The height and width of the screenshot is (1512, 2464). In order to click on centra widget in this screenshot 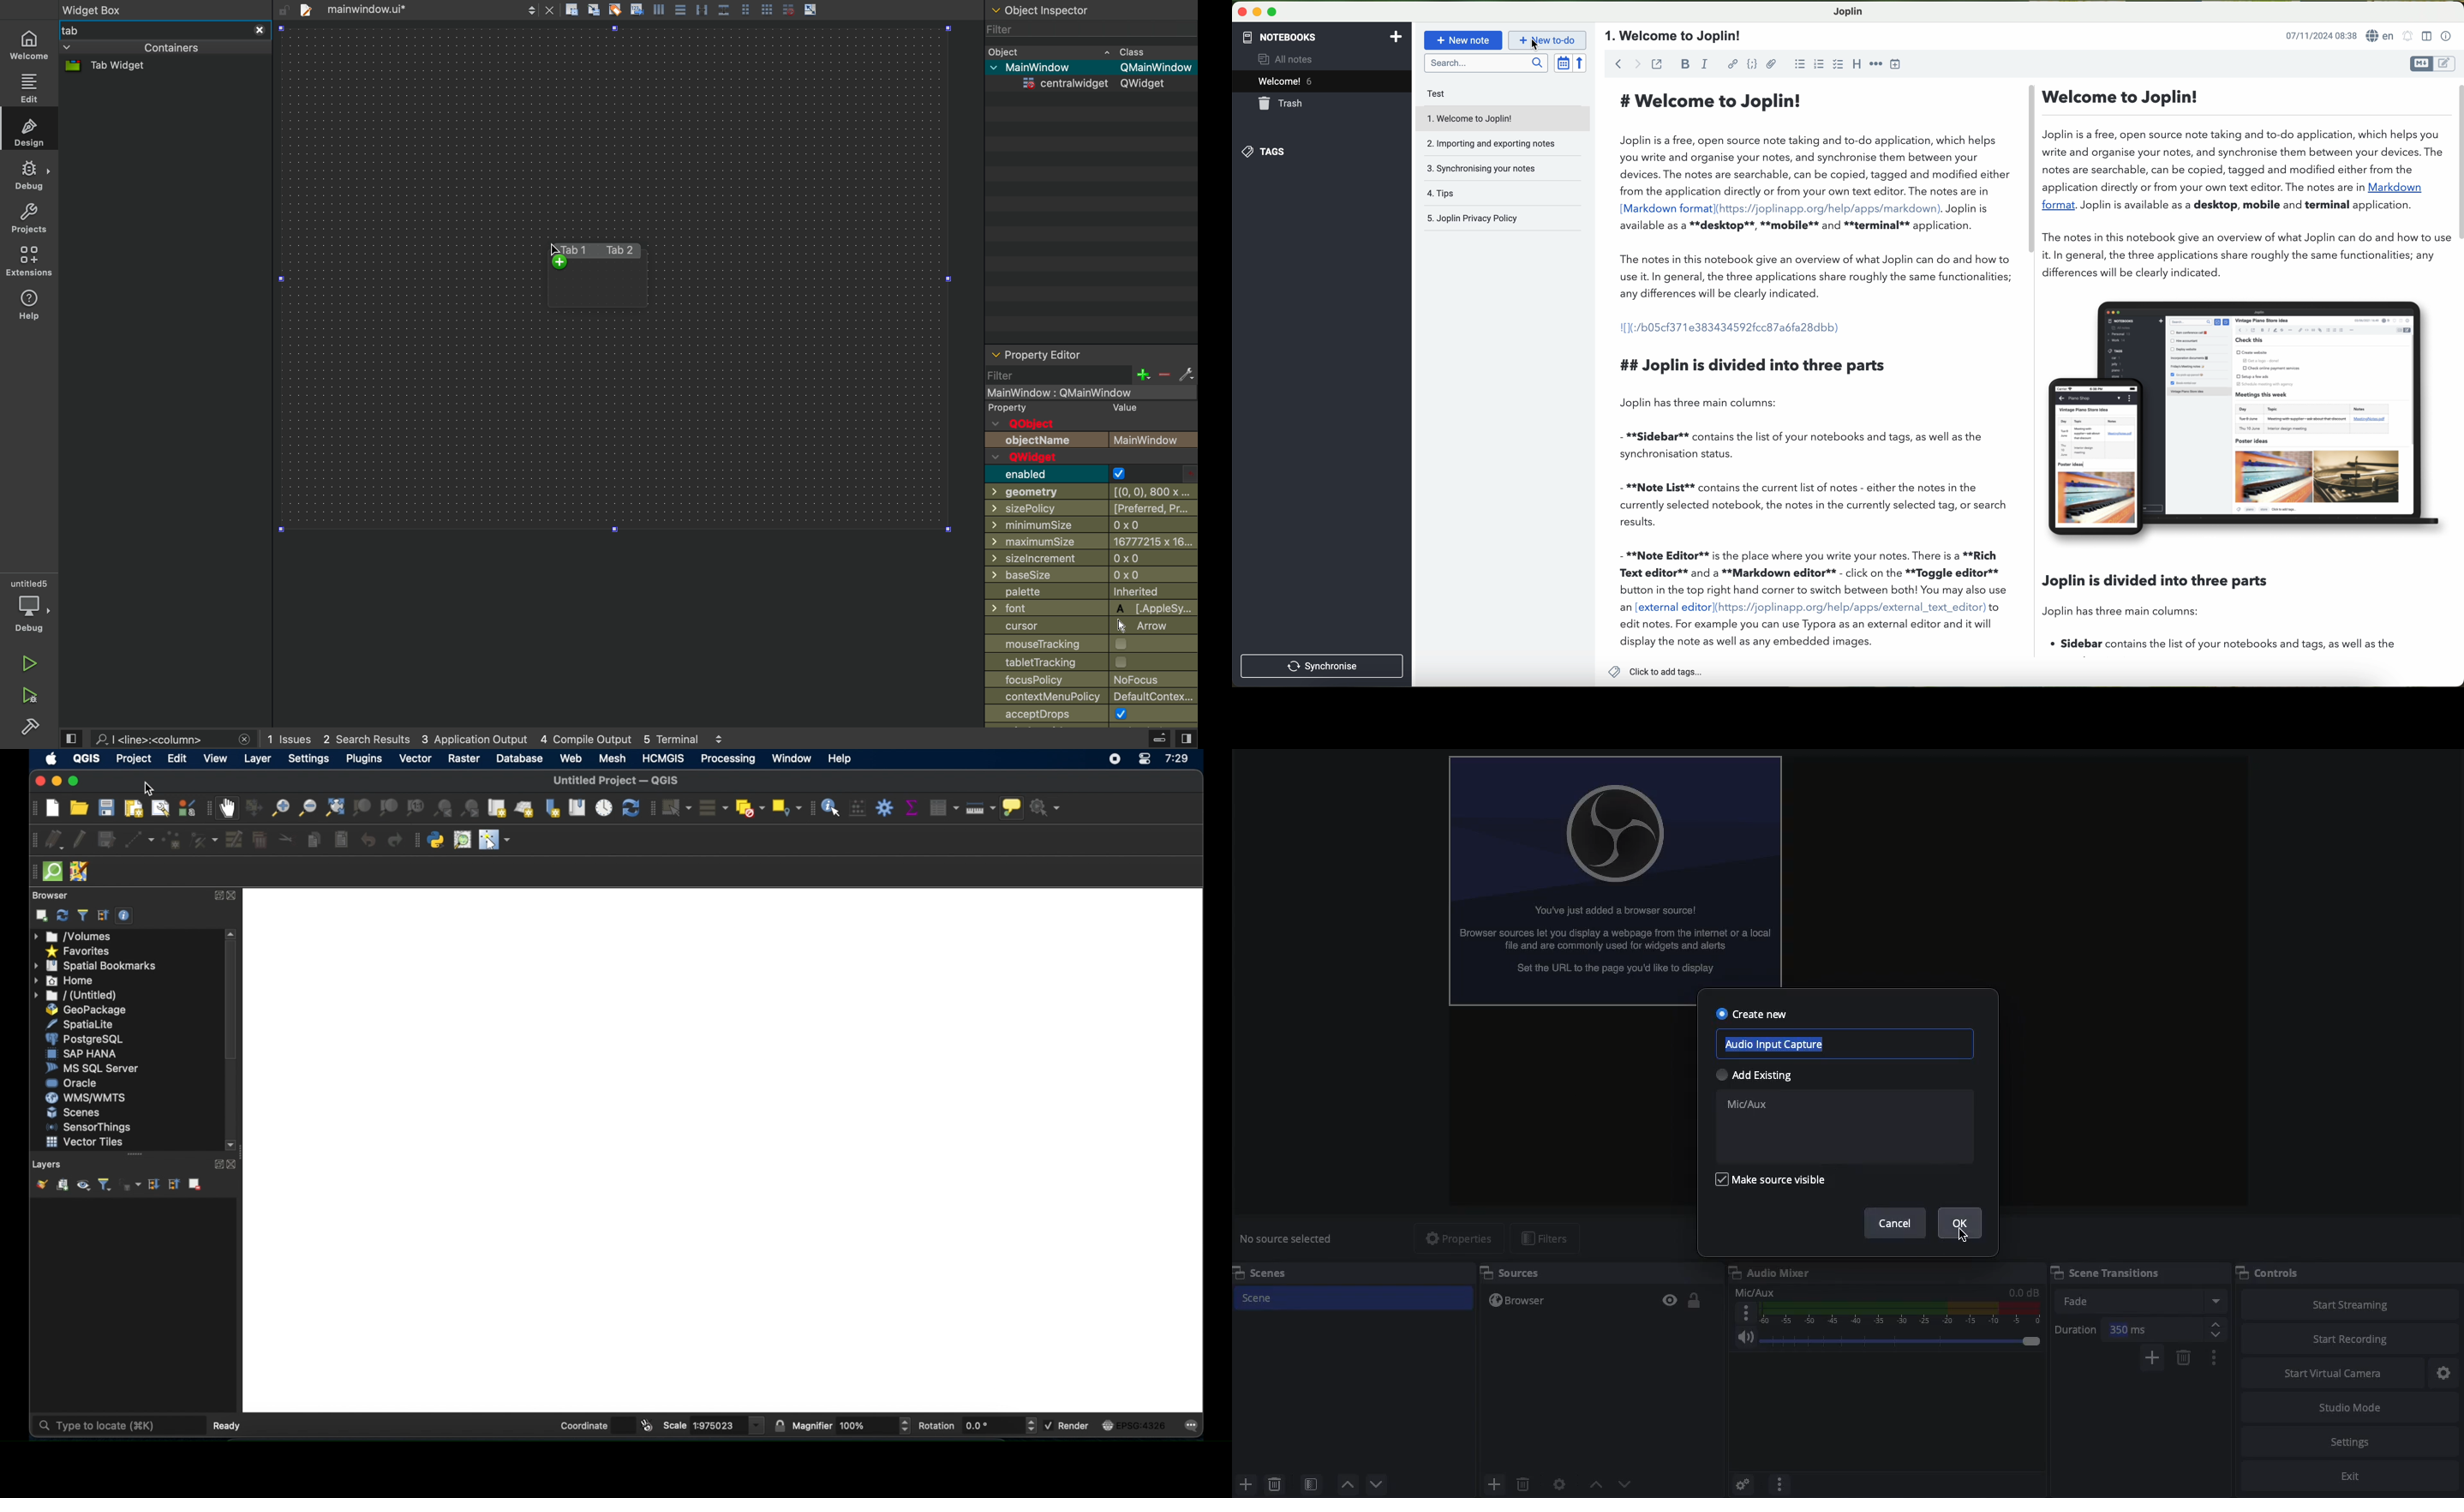, I will do `click(1087, 85)`.